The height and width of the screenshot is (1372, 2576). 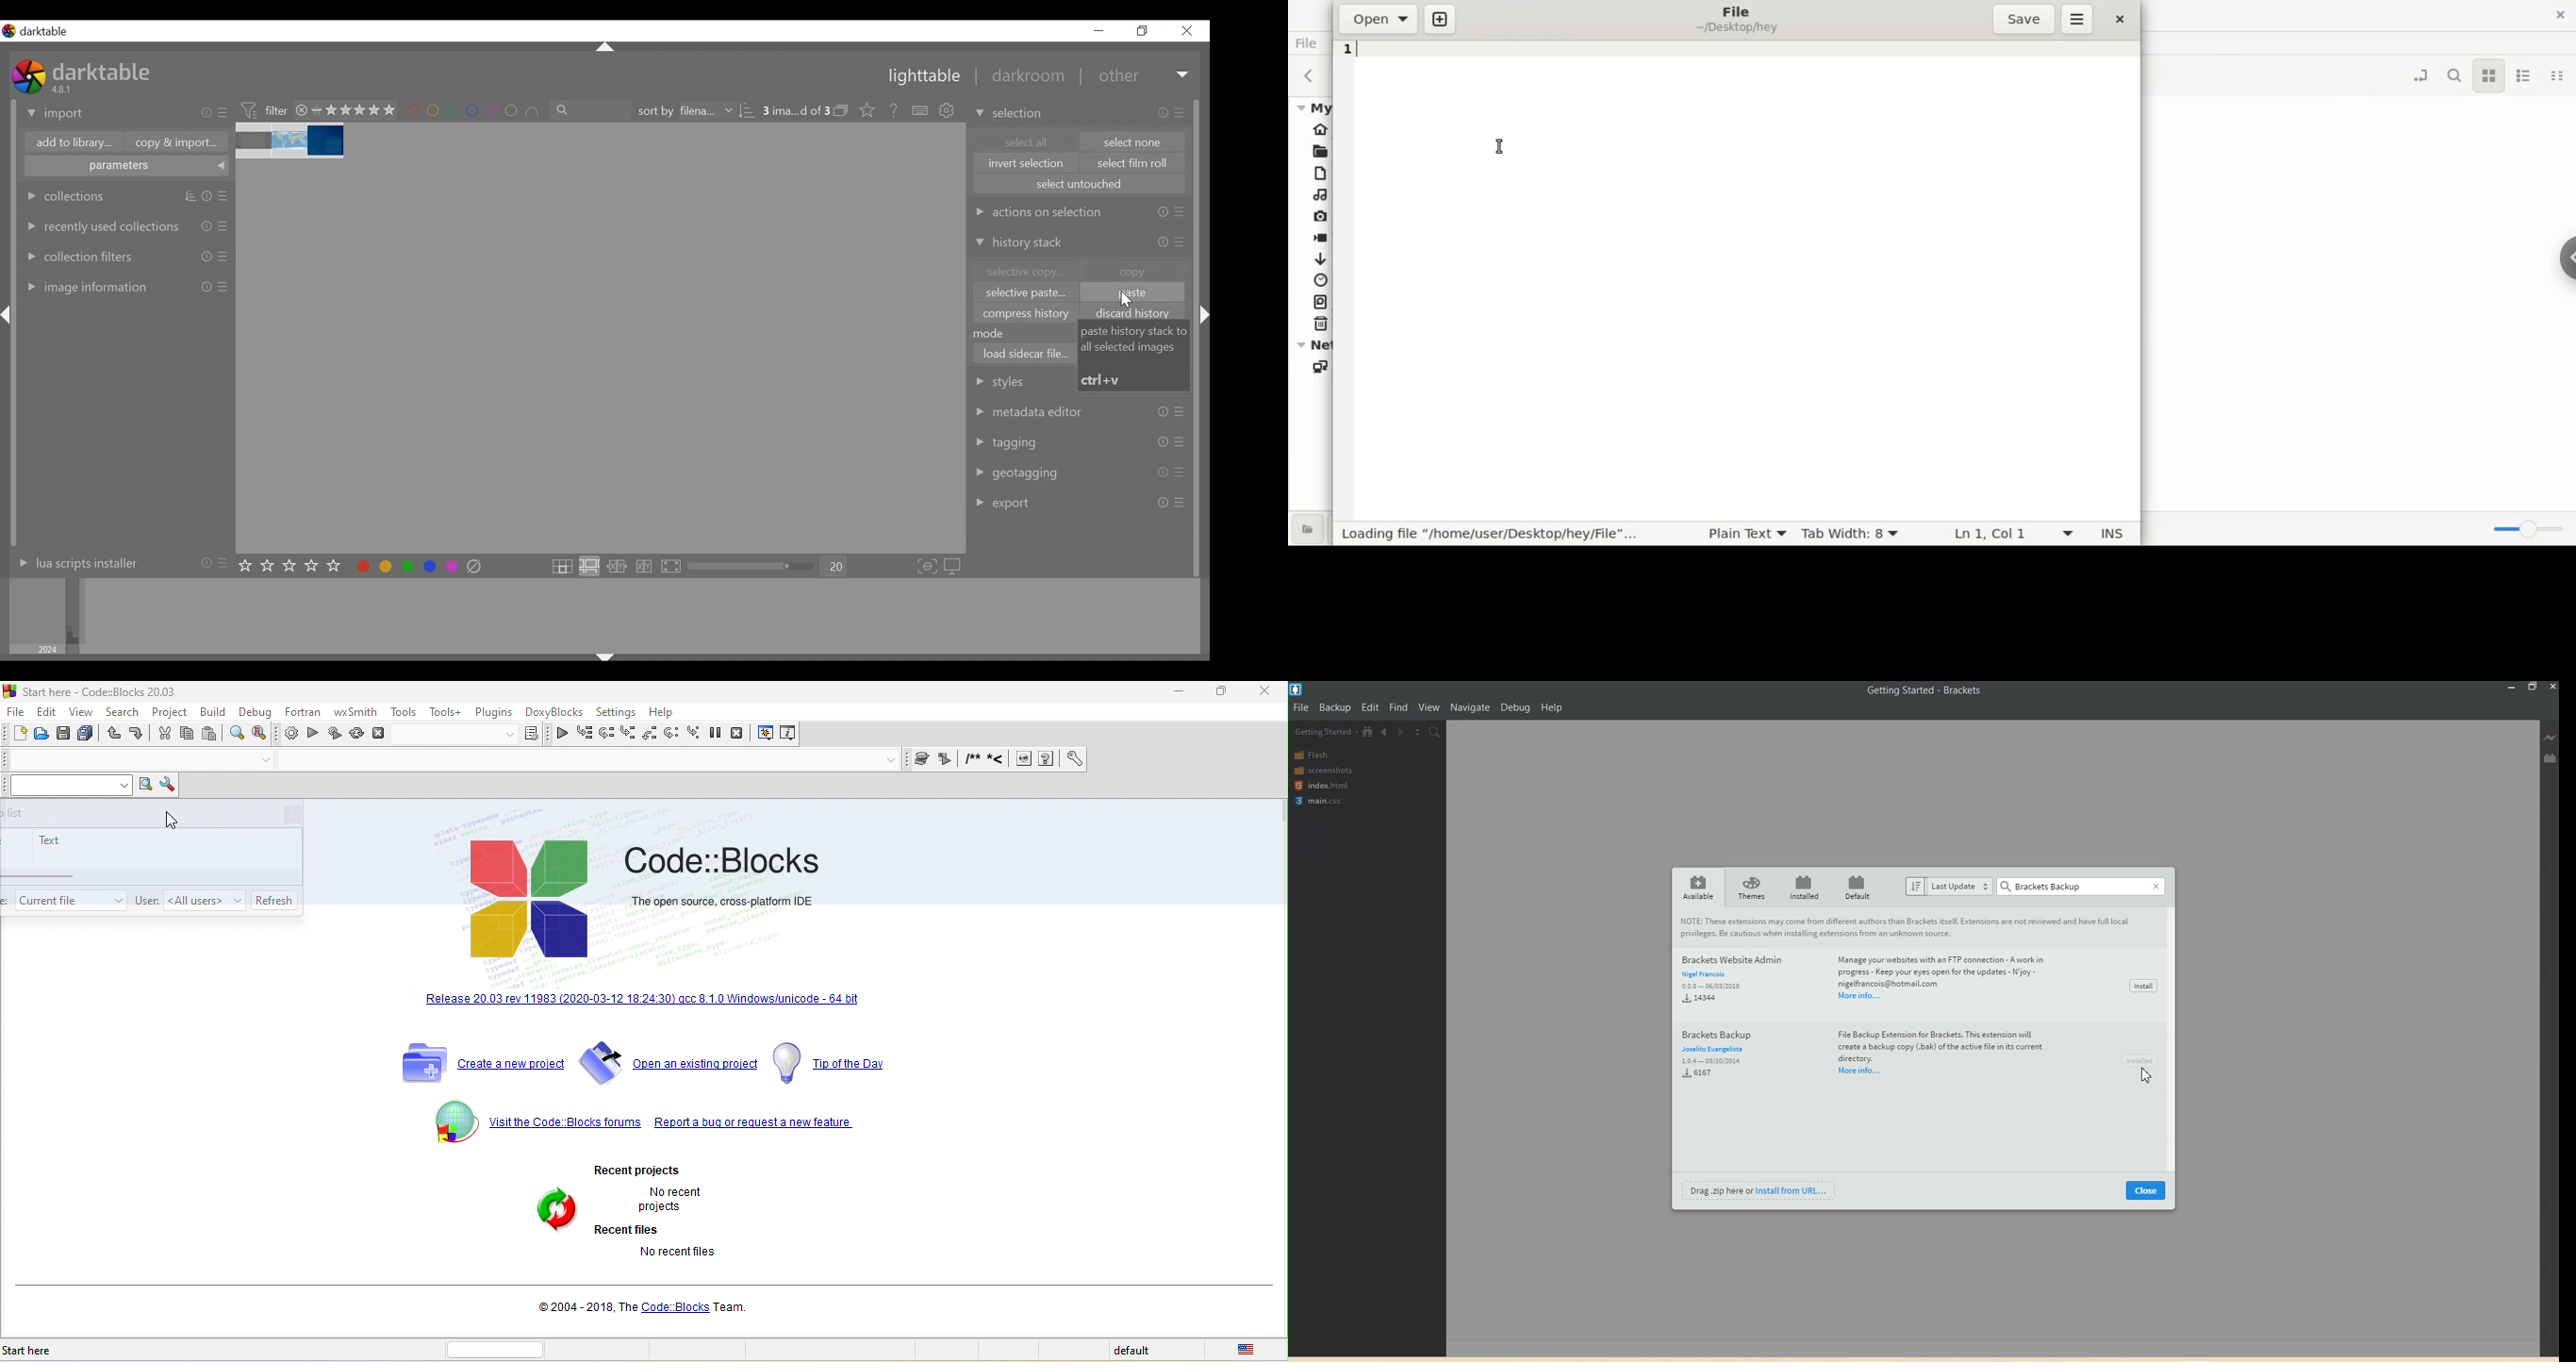 I want to click on tagging, so click(x=1007, y=443).